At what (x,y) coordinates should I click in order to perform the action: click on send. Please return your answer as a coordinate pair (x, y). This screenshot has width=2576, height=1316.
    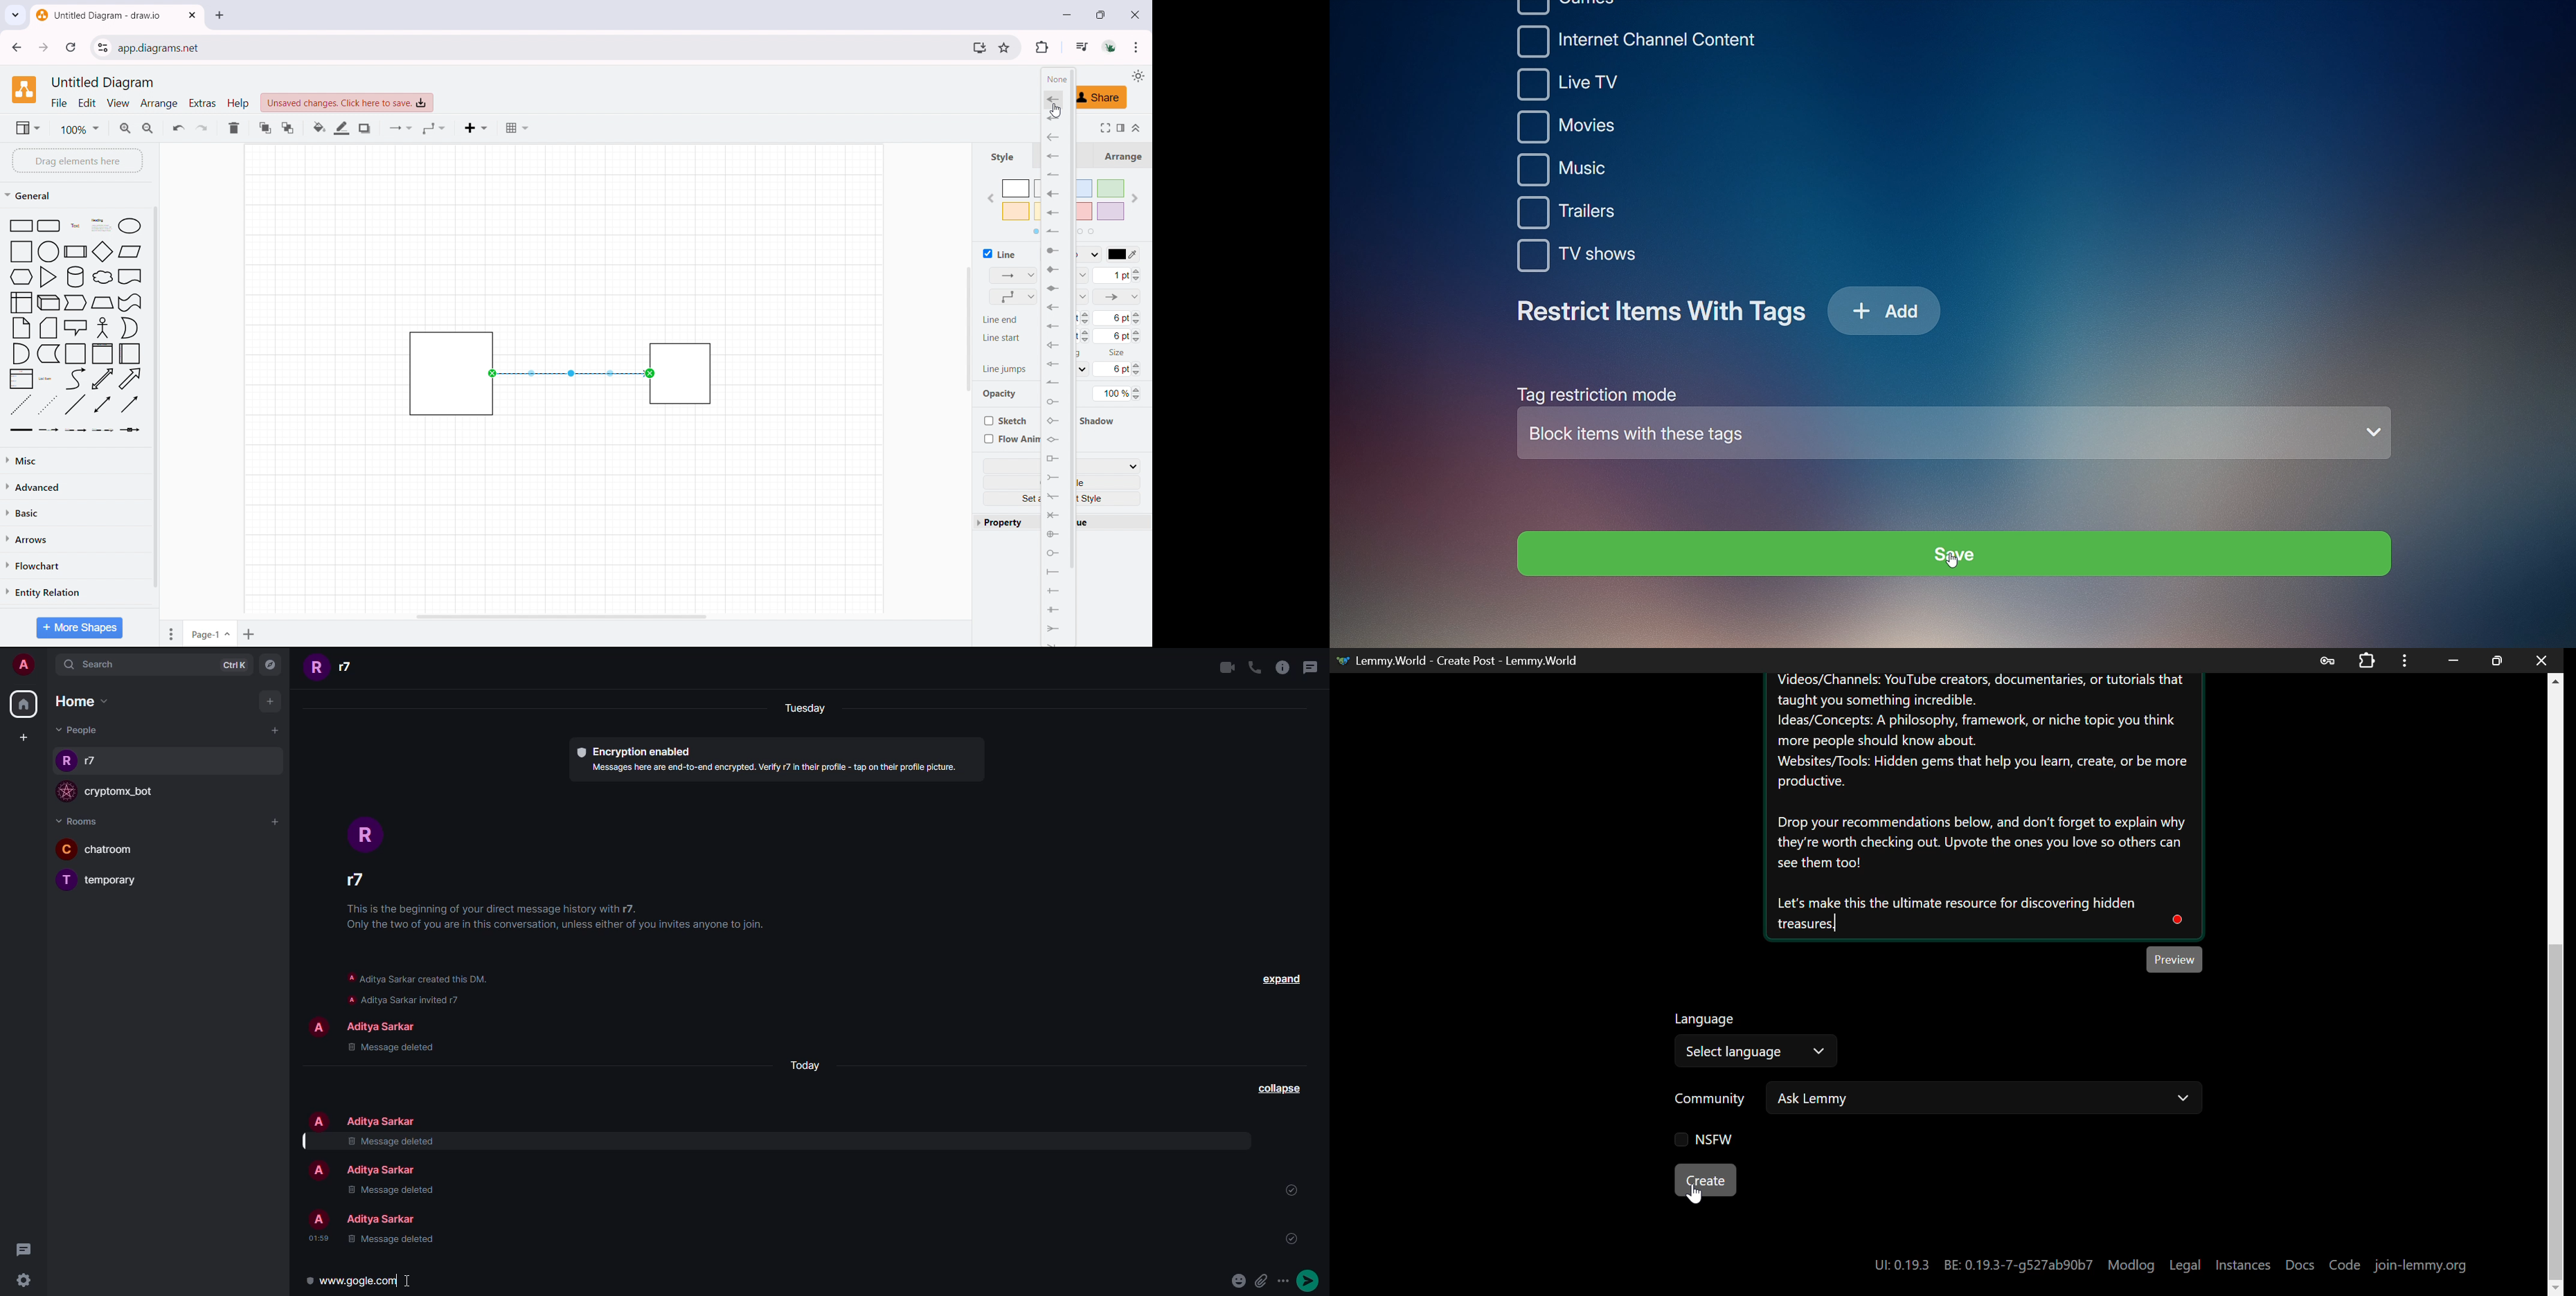
    Looking at the image, I should click on (1309, 1279).